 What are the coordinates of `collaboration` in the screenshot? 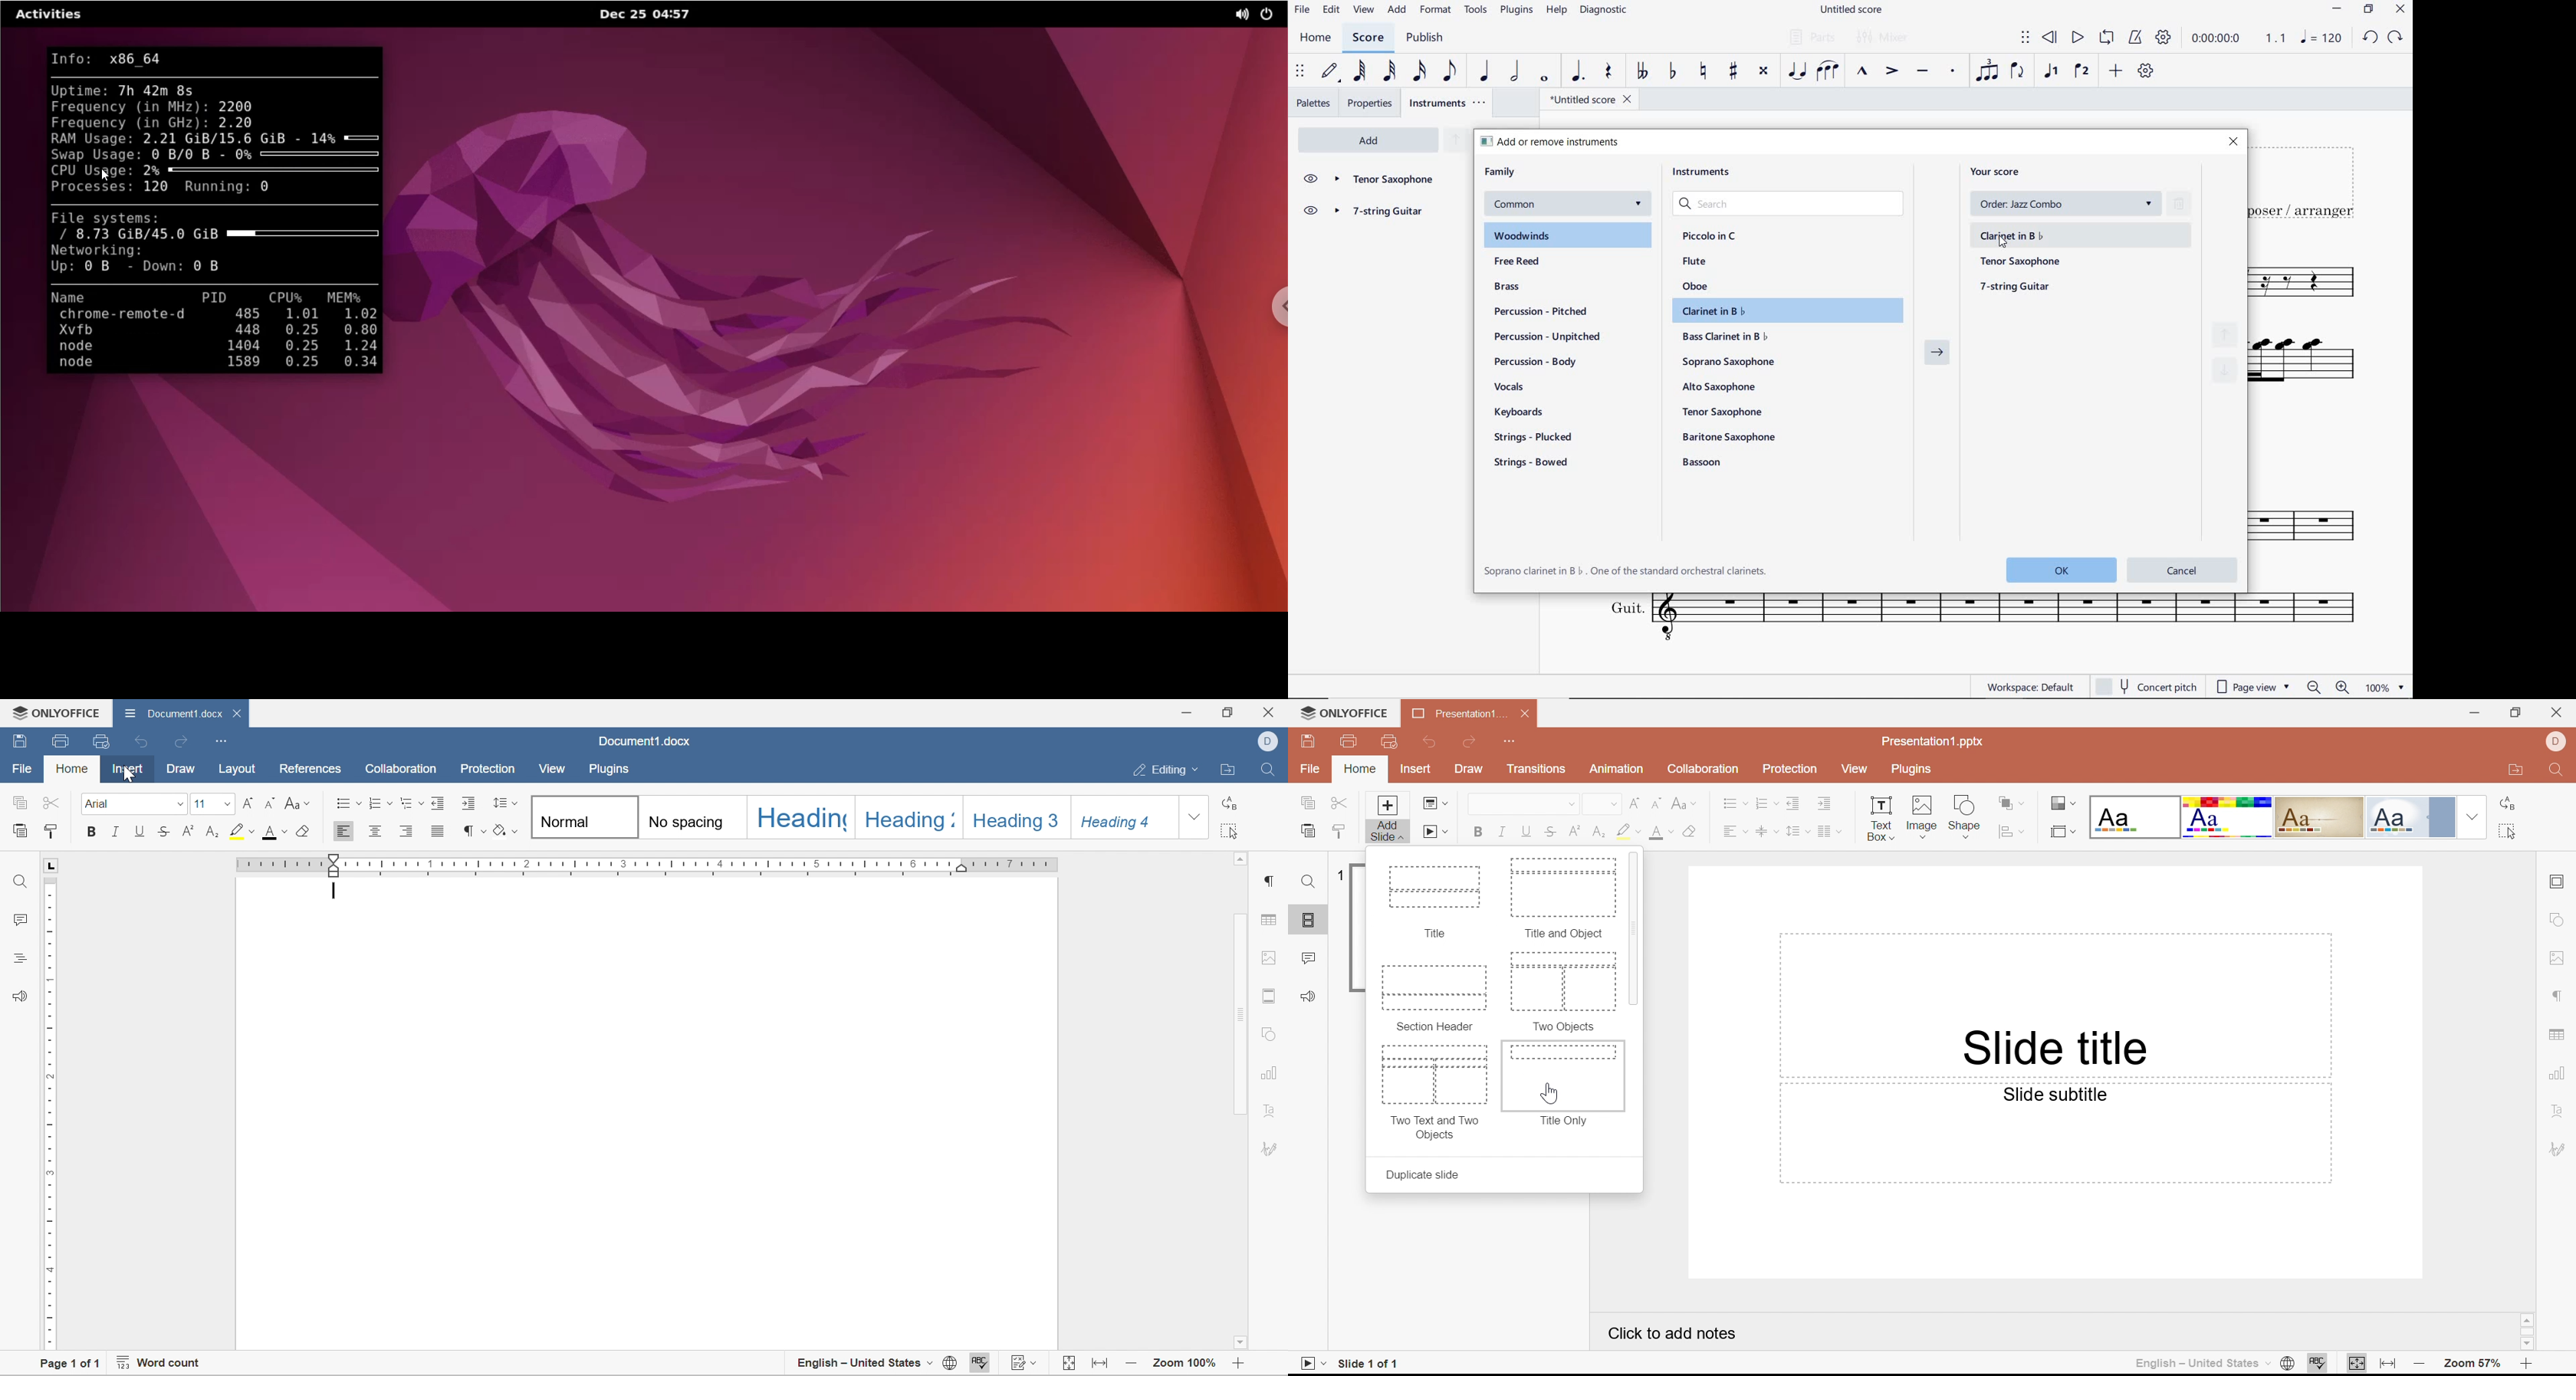 It's located at (1705, 770).